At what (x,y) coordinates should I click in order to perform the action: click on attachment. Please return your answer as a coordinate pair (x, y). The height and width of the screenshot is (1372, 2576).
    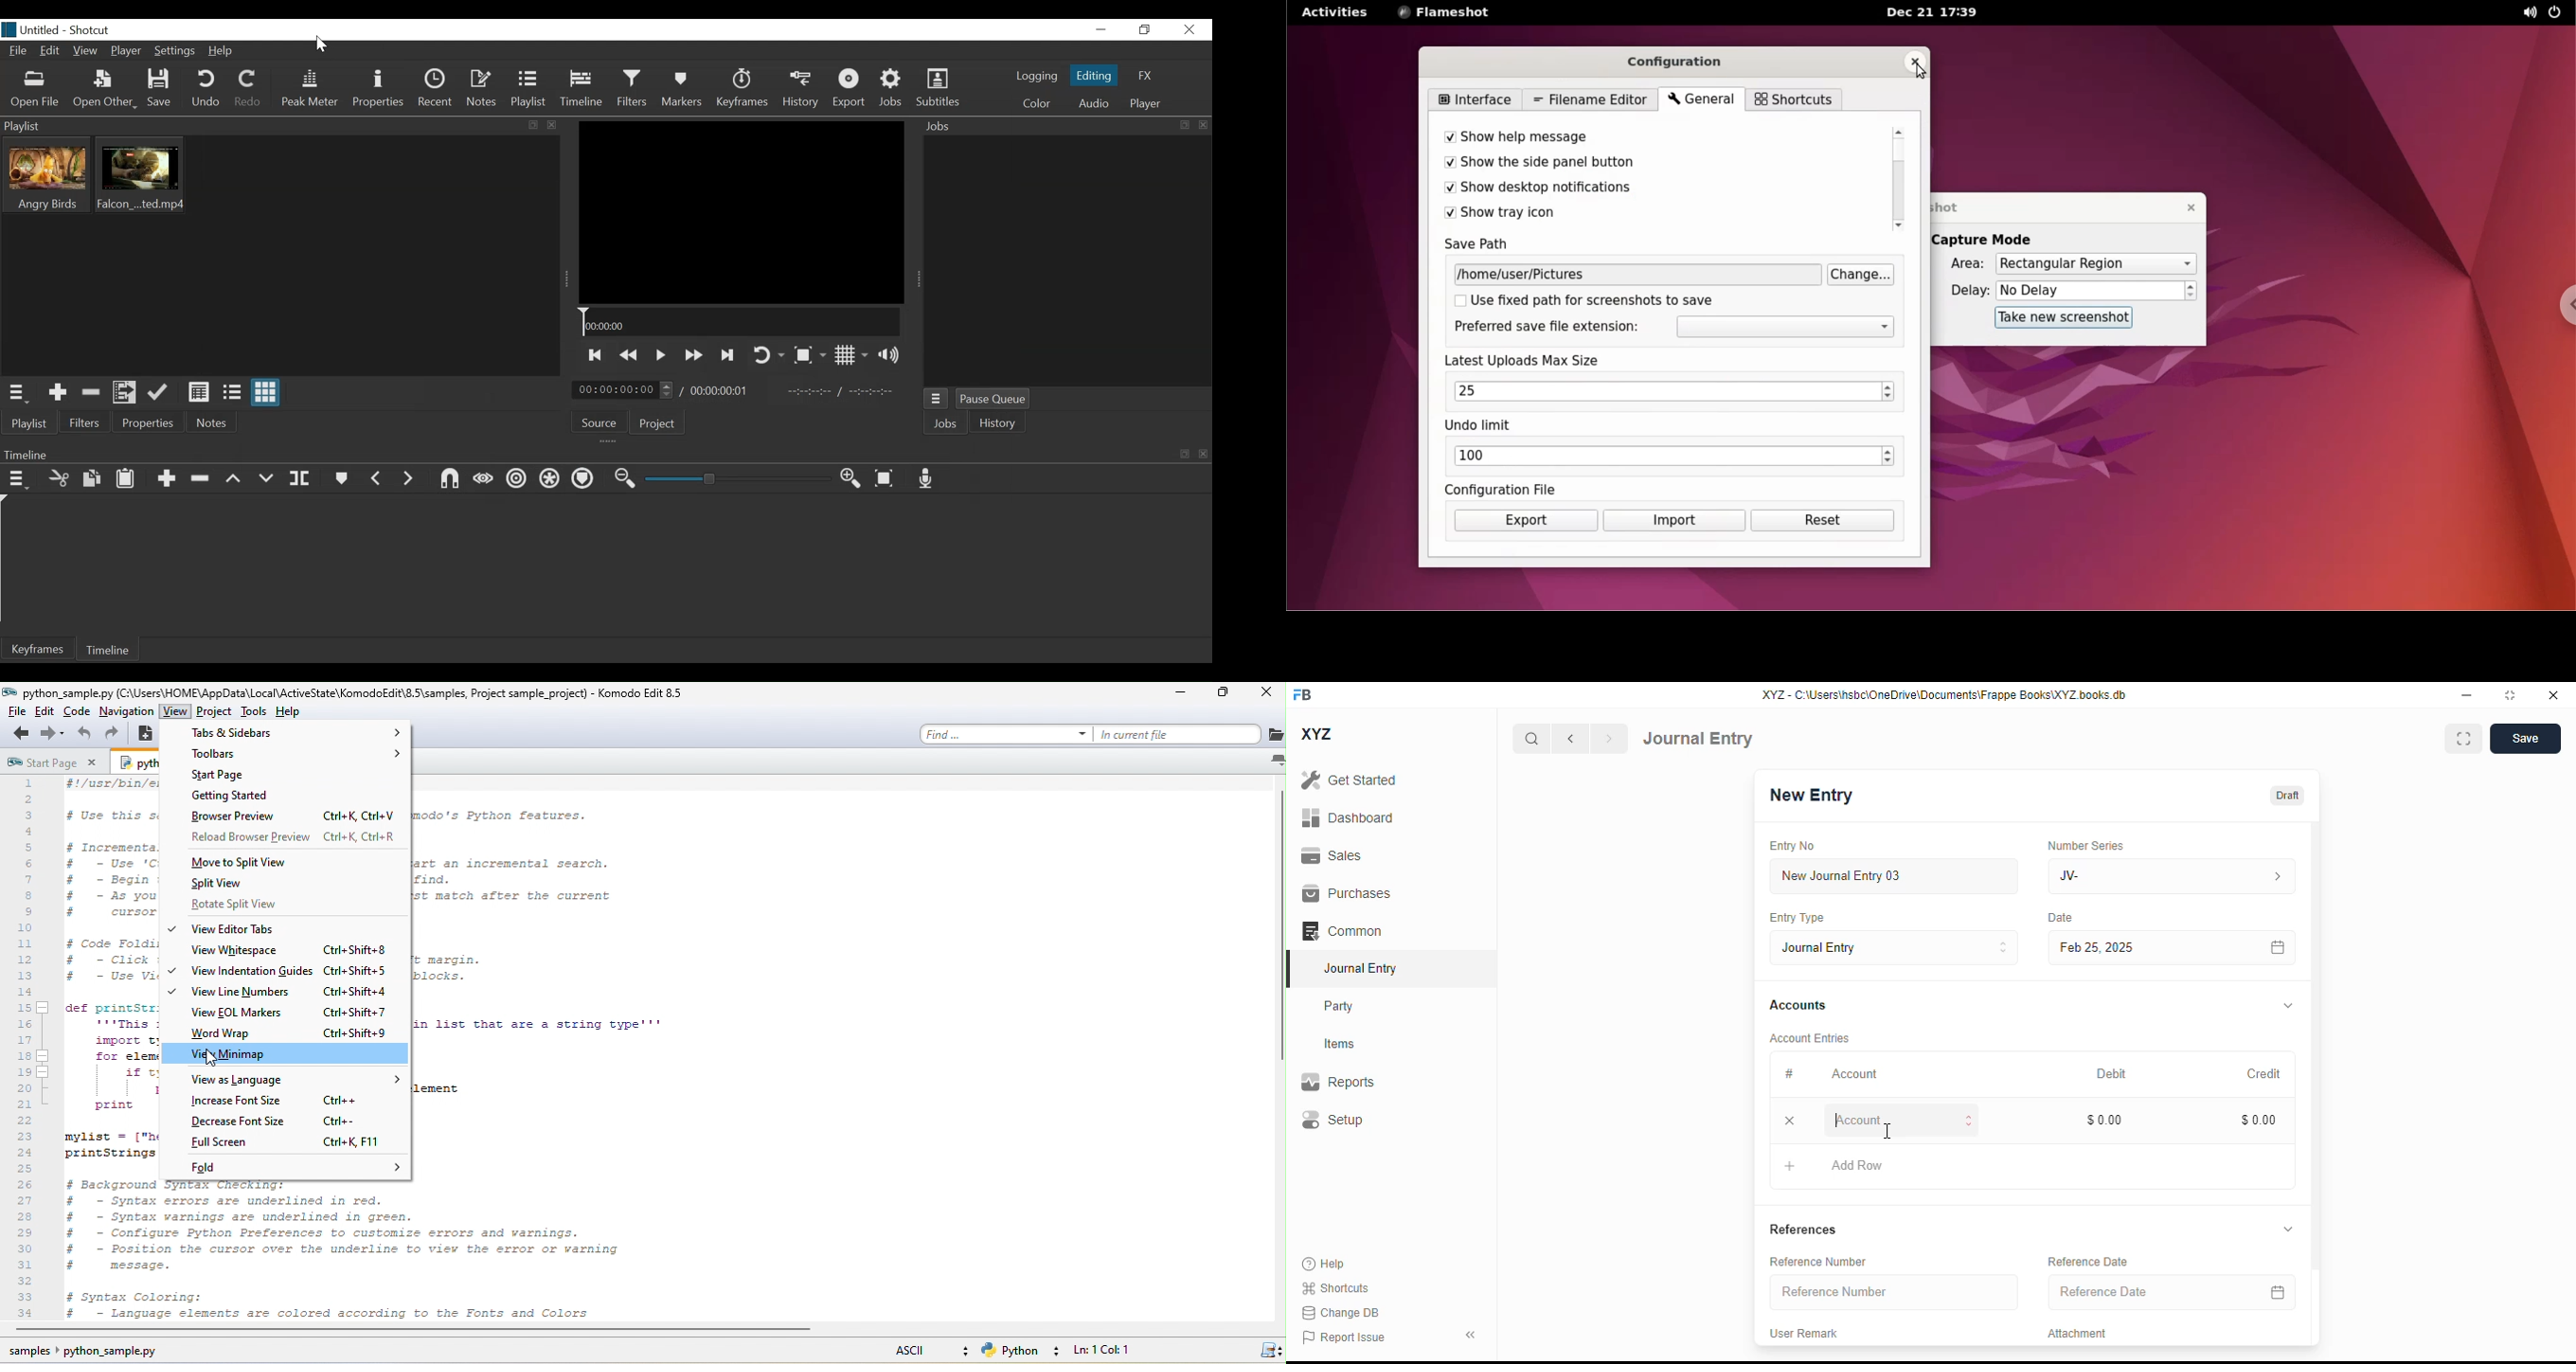
    Looking at the image, I should click on (2077, 1334).